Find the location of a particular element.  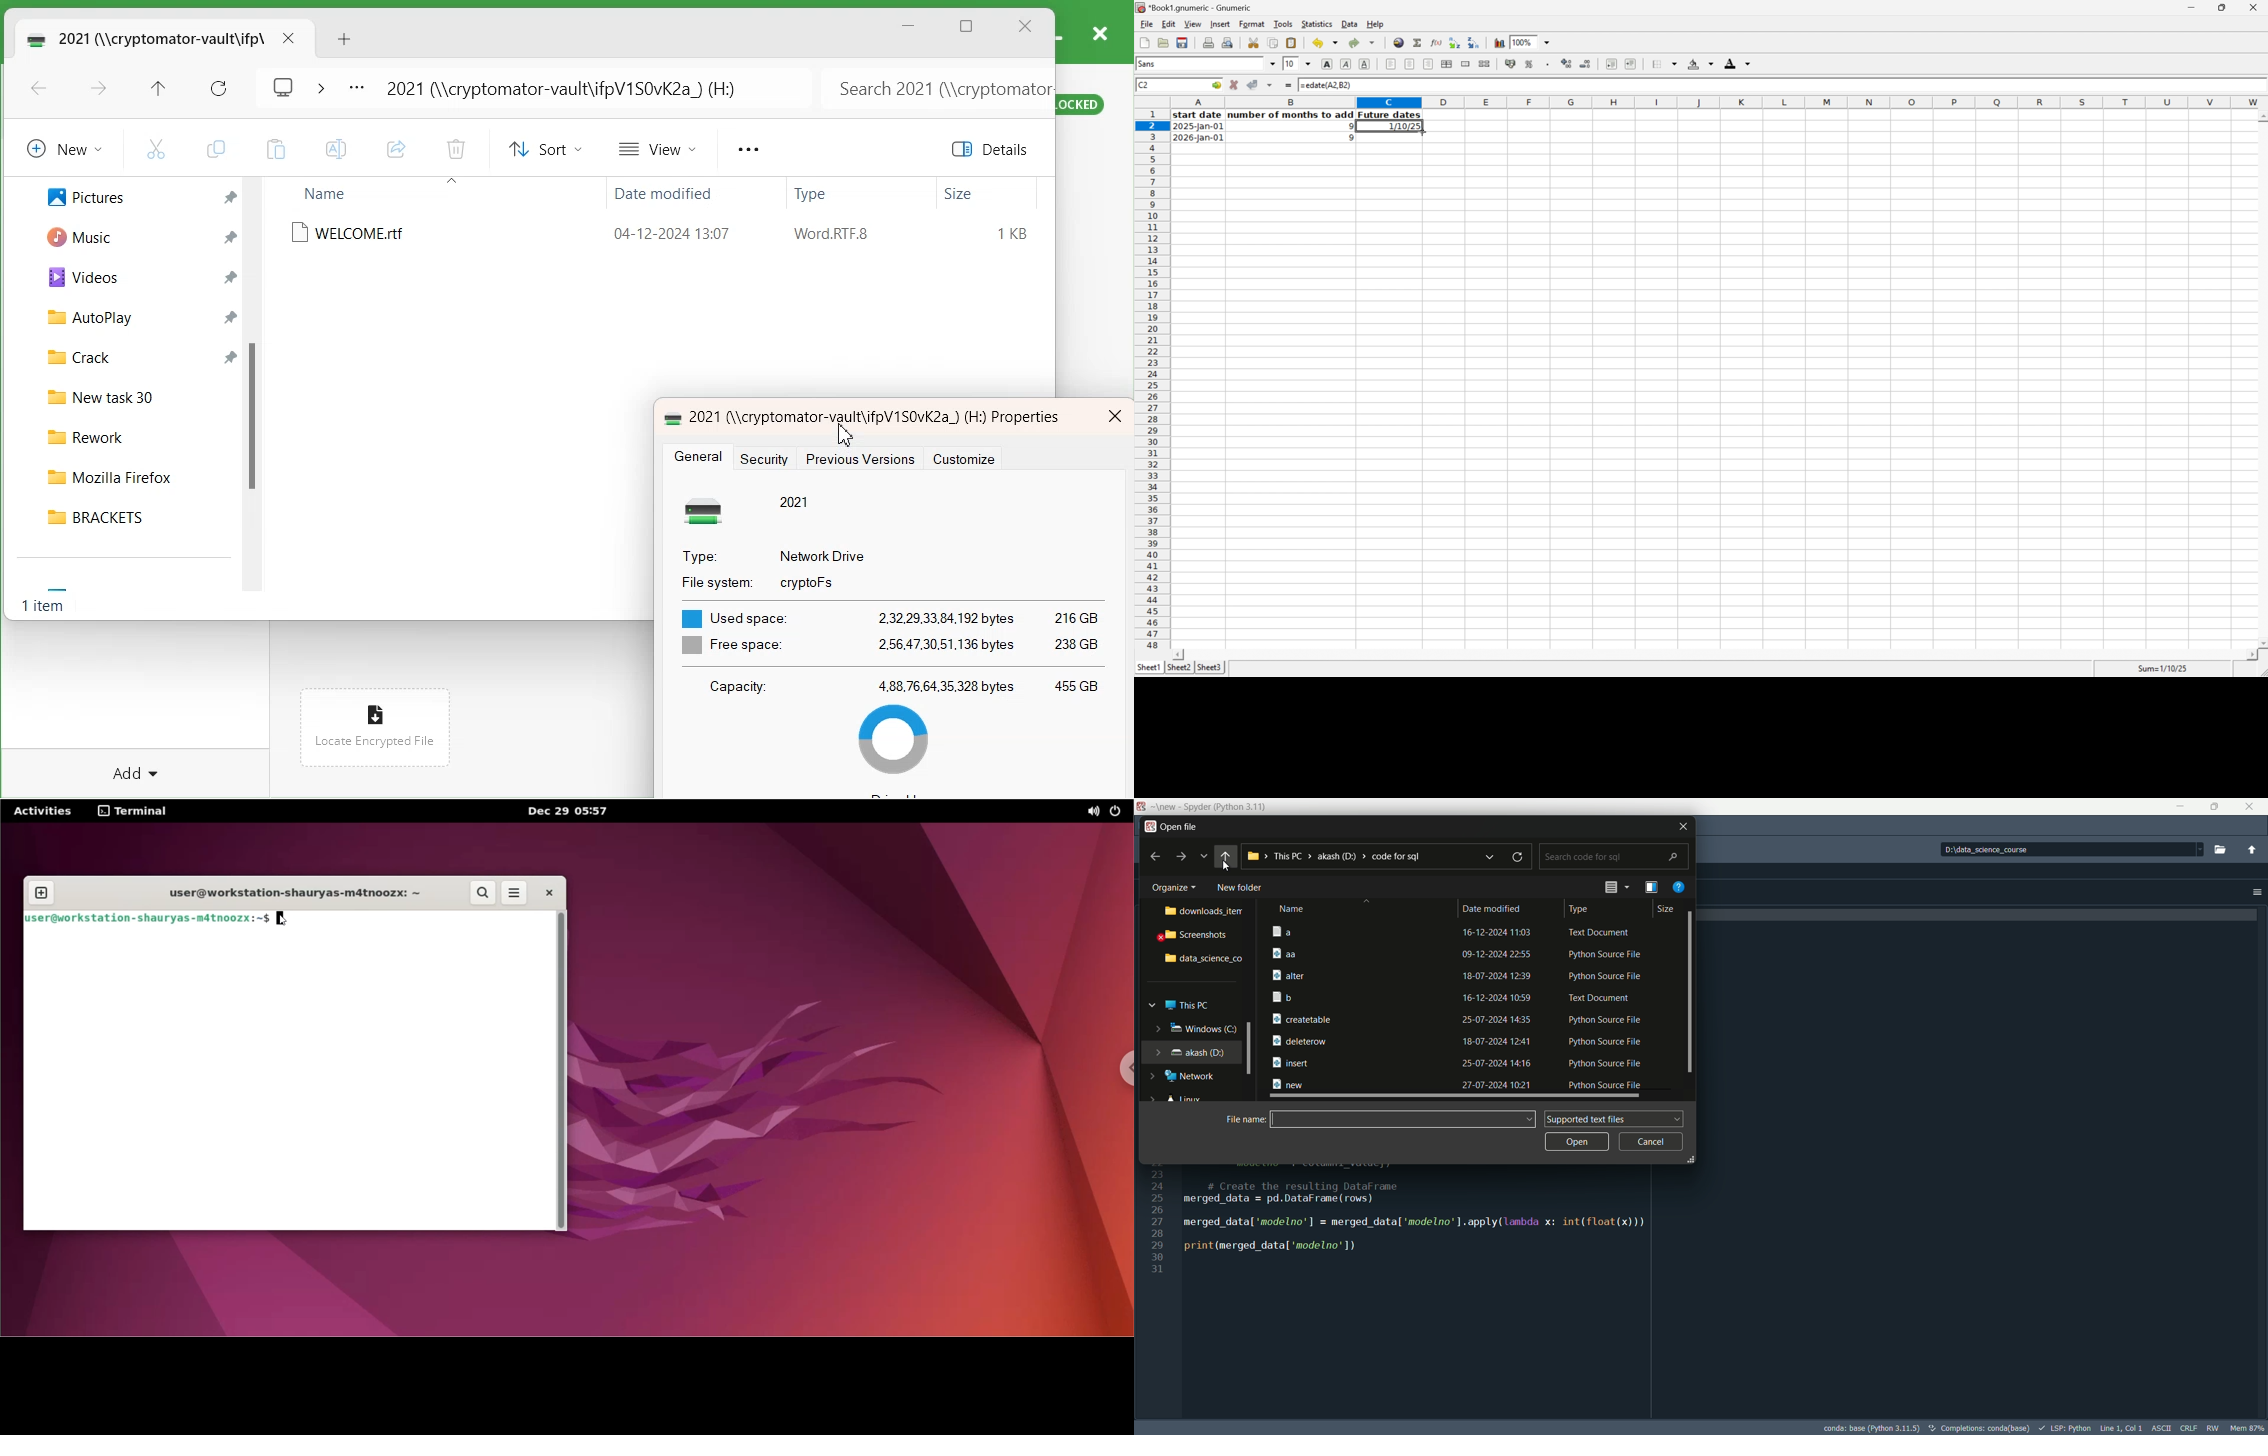

1/10/25 is located at coordinates (1402, 126).